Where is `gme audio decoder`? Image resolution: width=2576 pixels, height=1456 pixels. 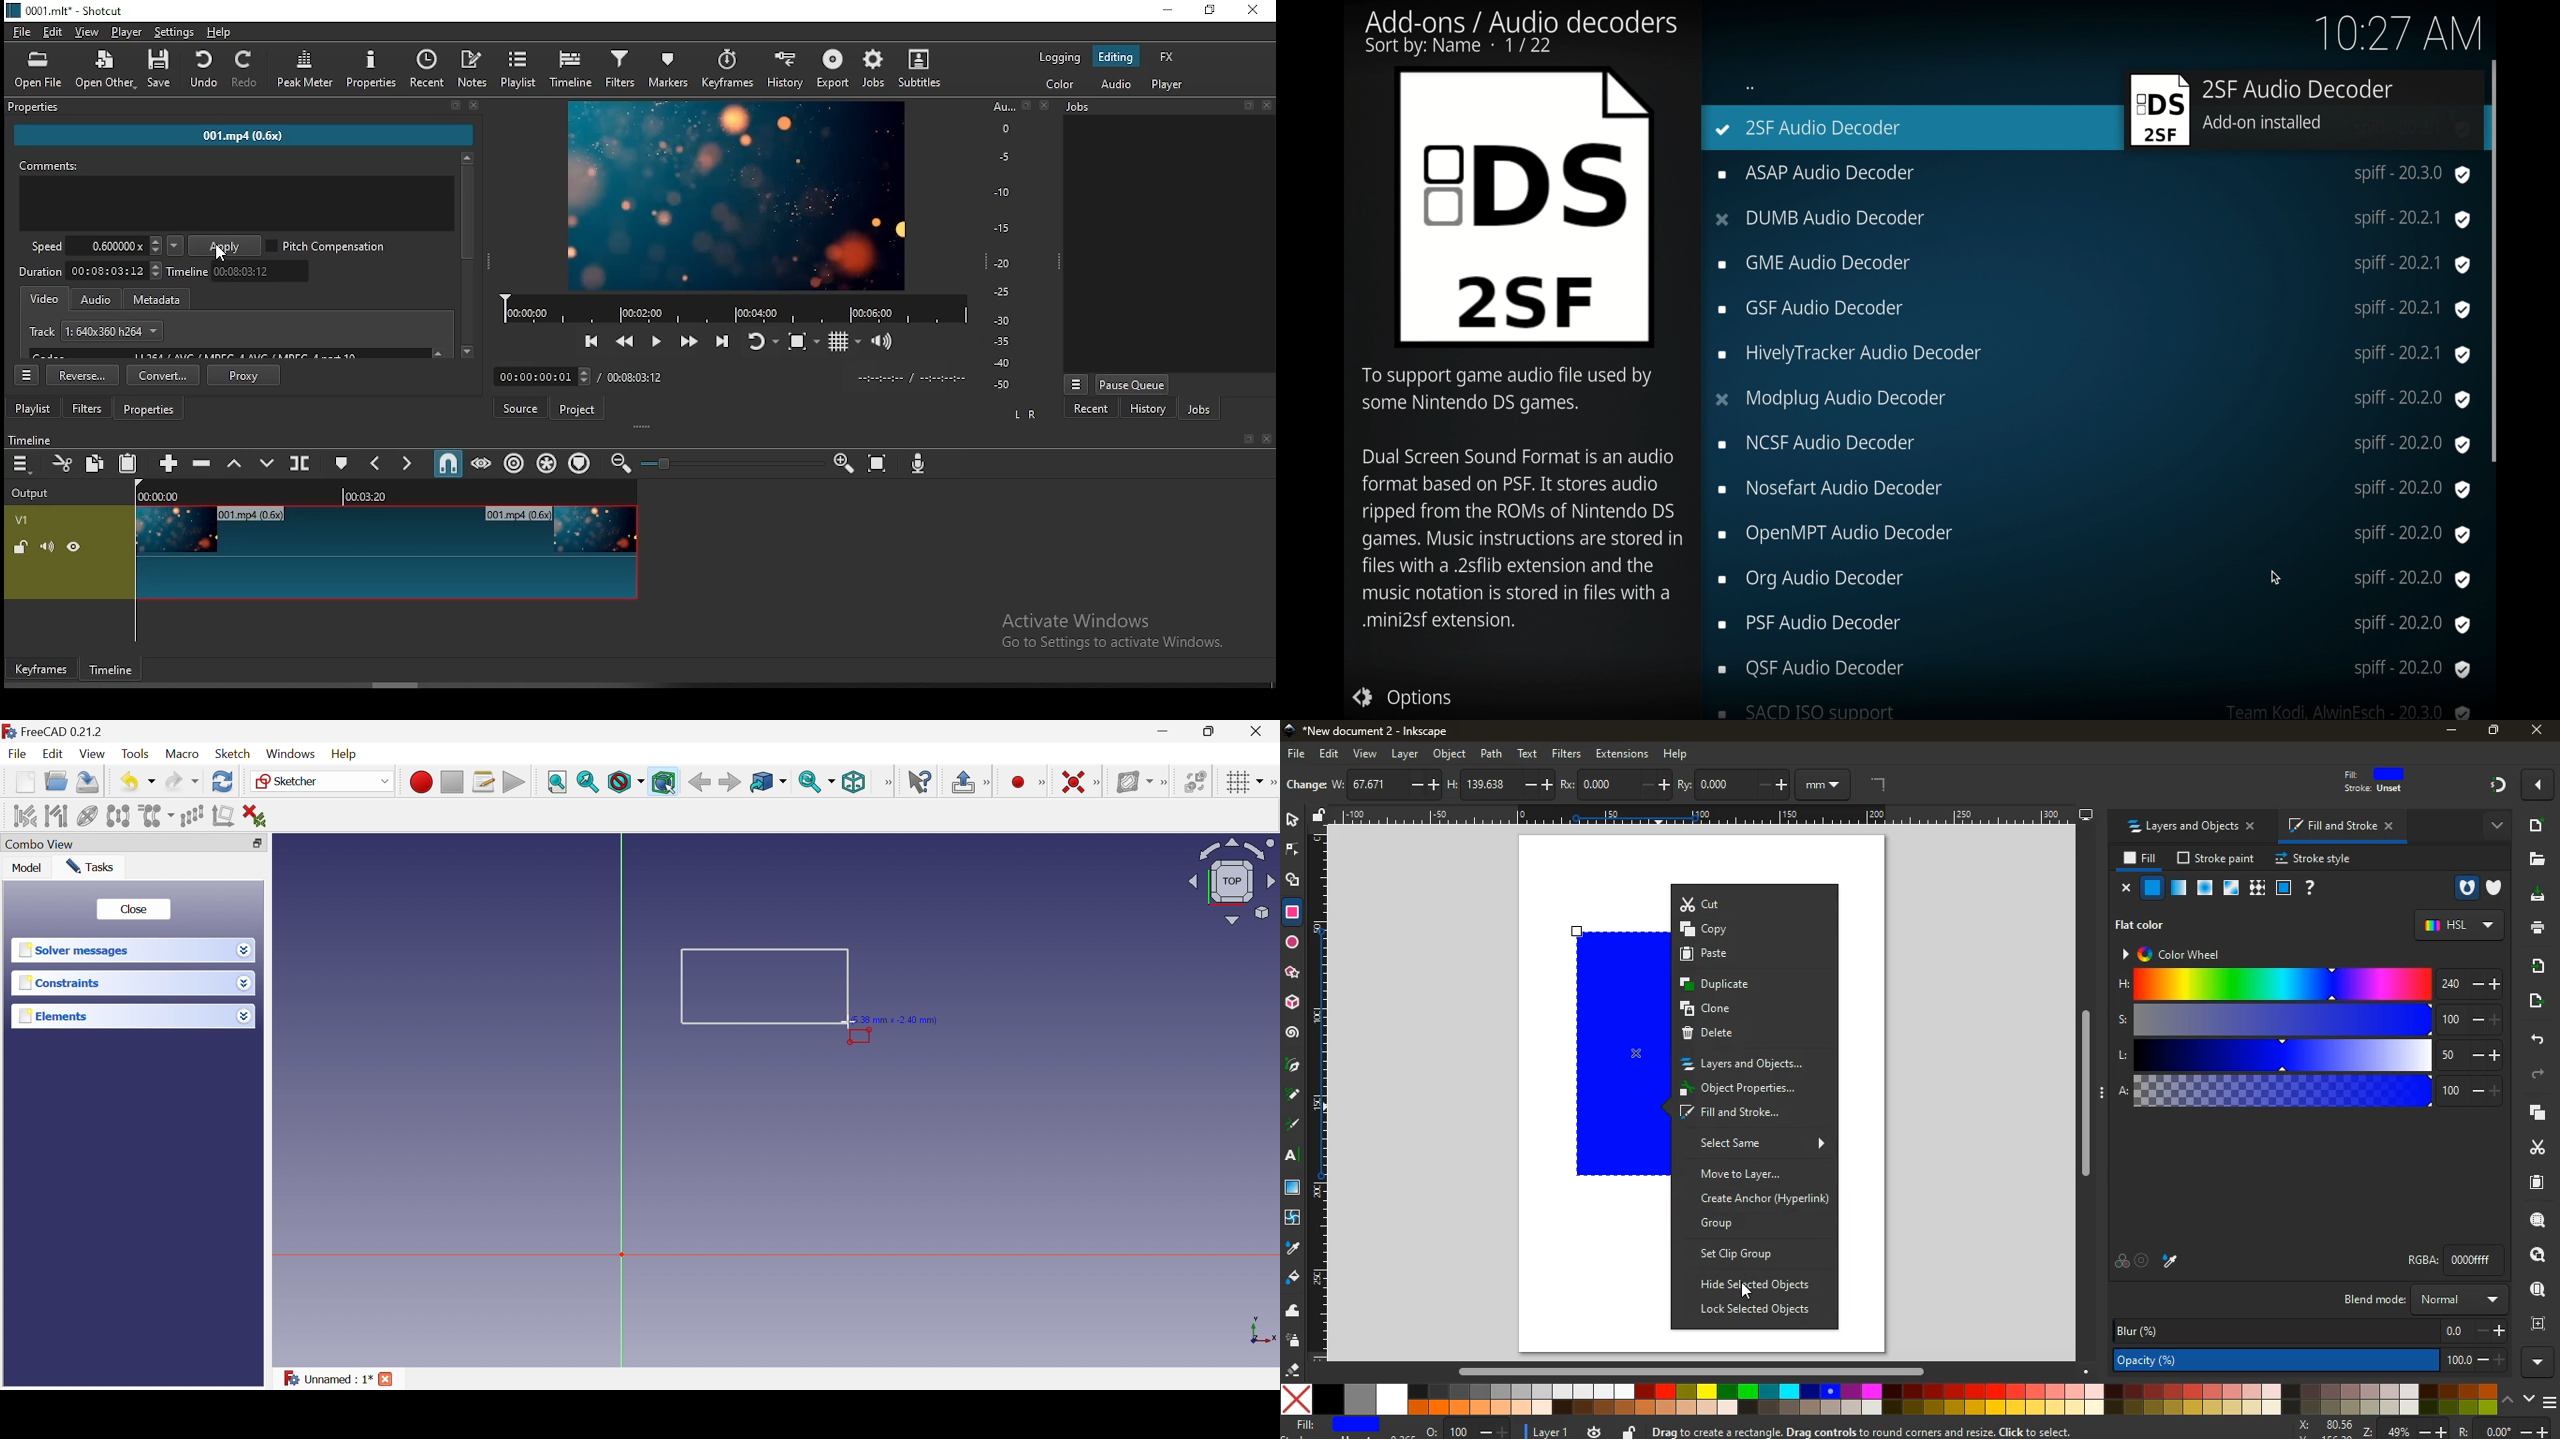
gme audio decoder is located at coordinates (2093, 265).